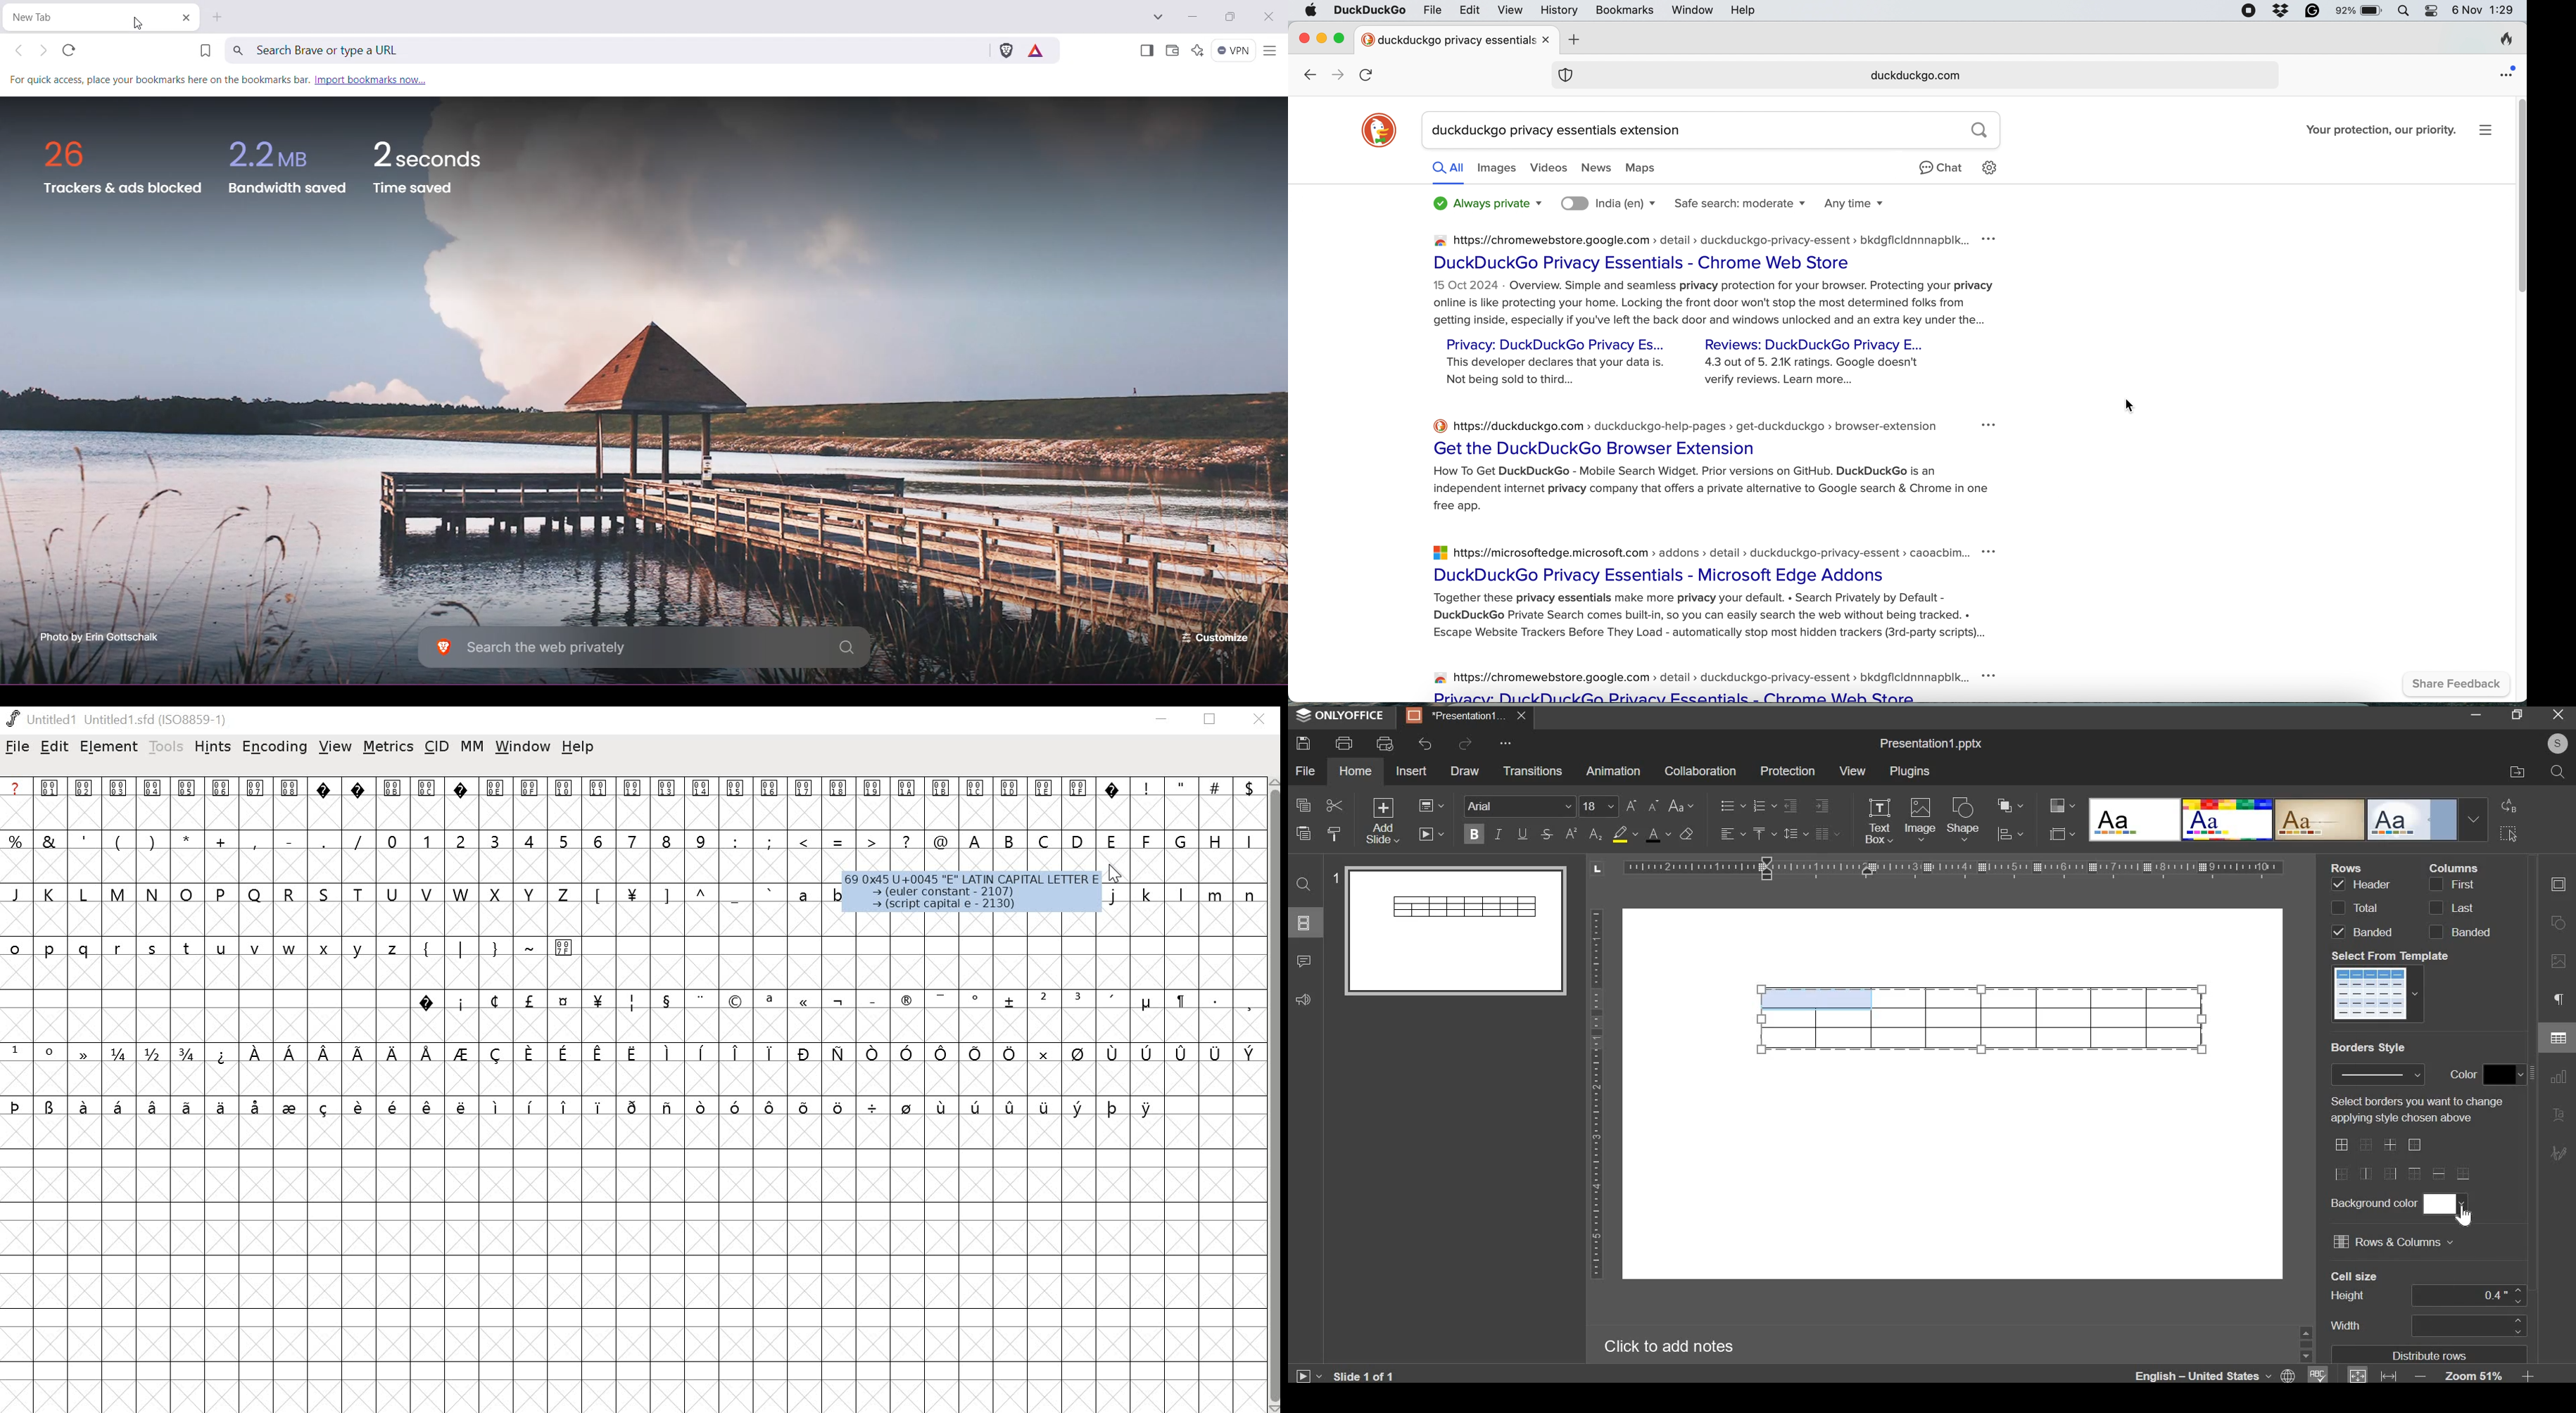 The width and height of the screenshot is (2576, 1428). Describe the element at coordinates (1500, 168) in the screenshot. I see `images` at that location.